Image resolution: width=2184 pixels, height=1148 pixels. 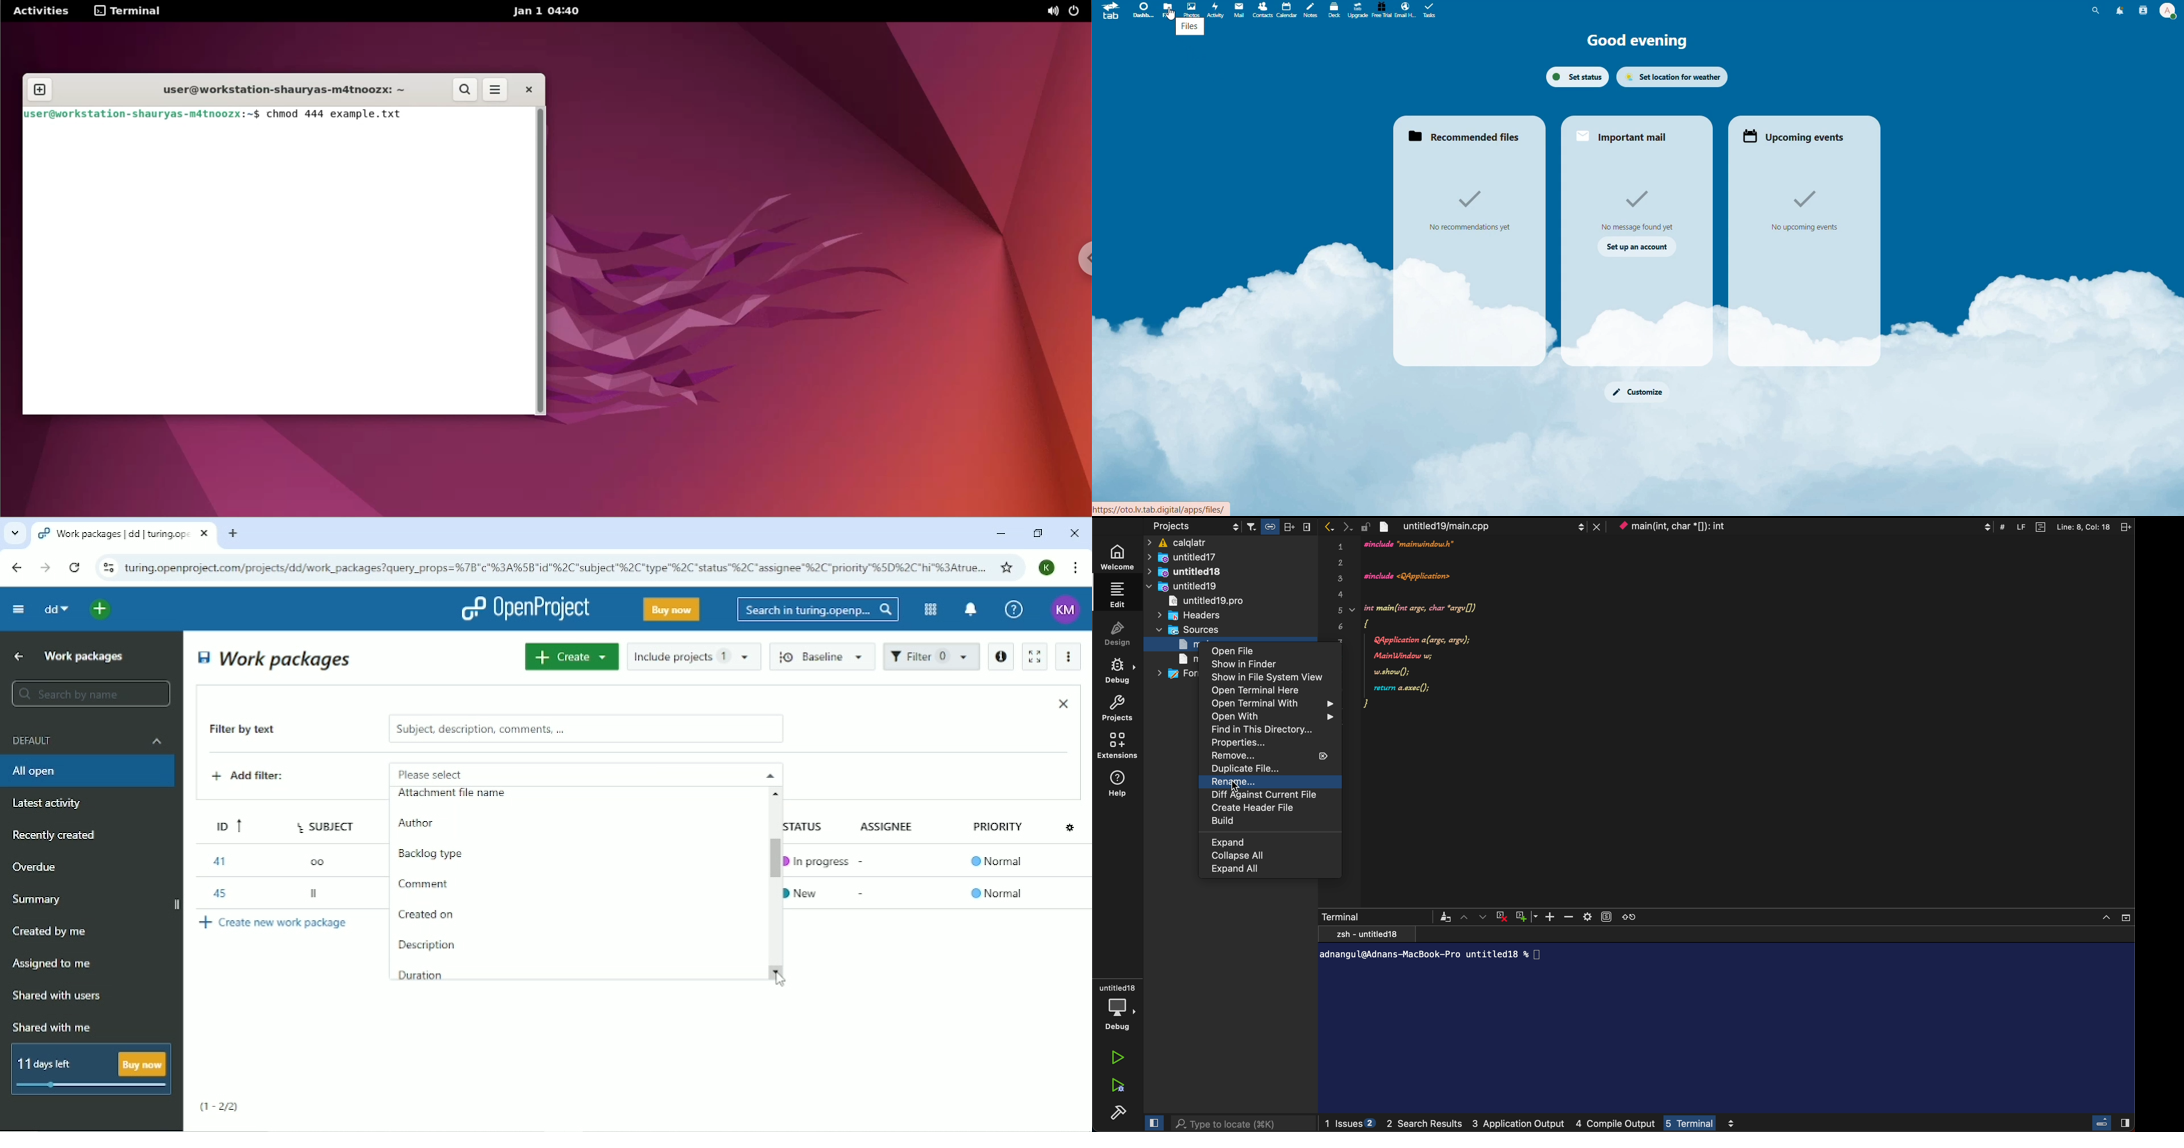 I want to click on Contacts, so click(x=1261, y=10).